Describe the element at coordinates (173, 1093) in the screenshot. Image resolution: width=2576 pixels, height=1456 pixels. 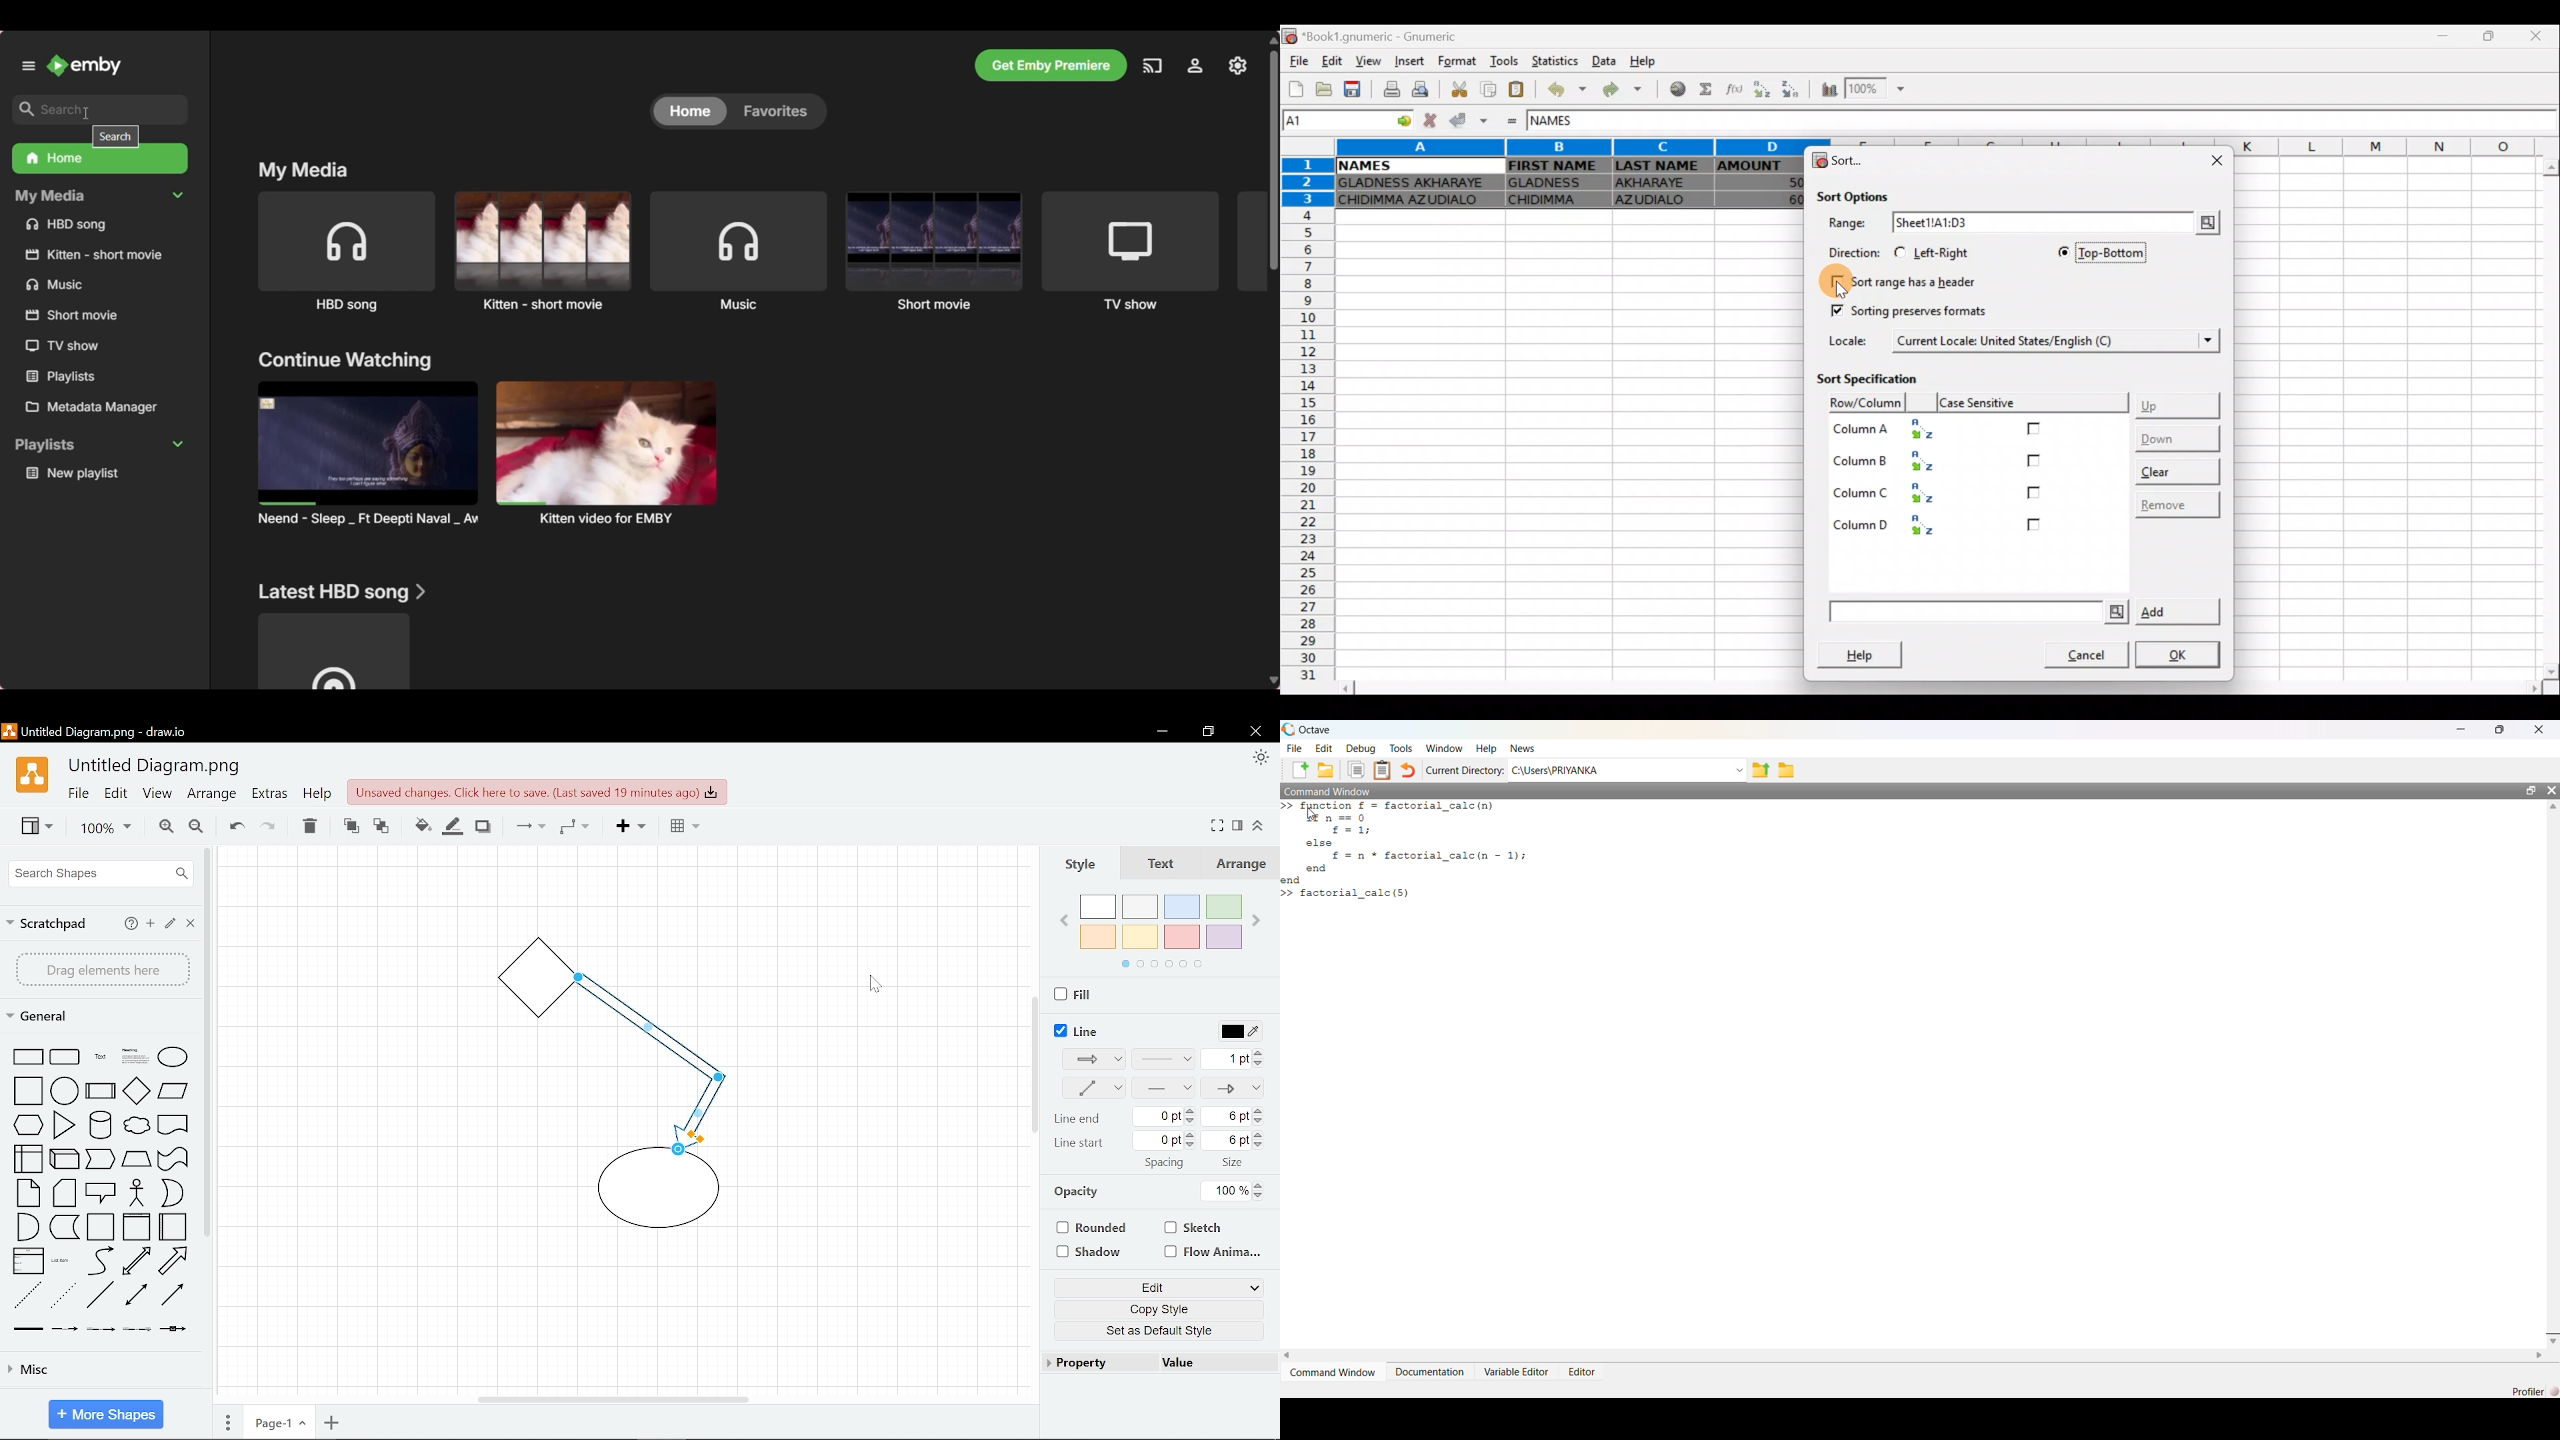
I see `shape` at that location.